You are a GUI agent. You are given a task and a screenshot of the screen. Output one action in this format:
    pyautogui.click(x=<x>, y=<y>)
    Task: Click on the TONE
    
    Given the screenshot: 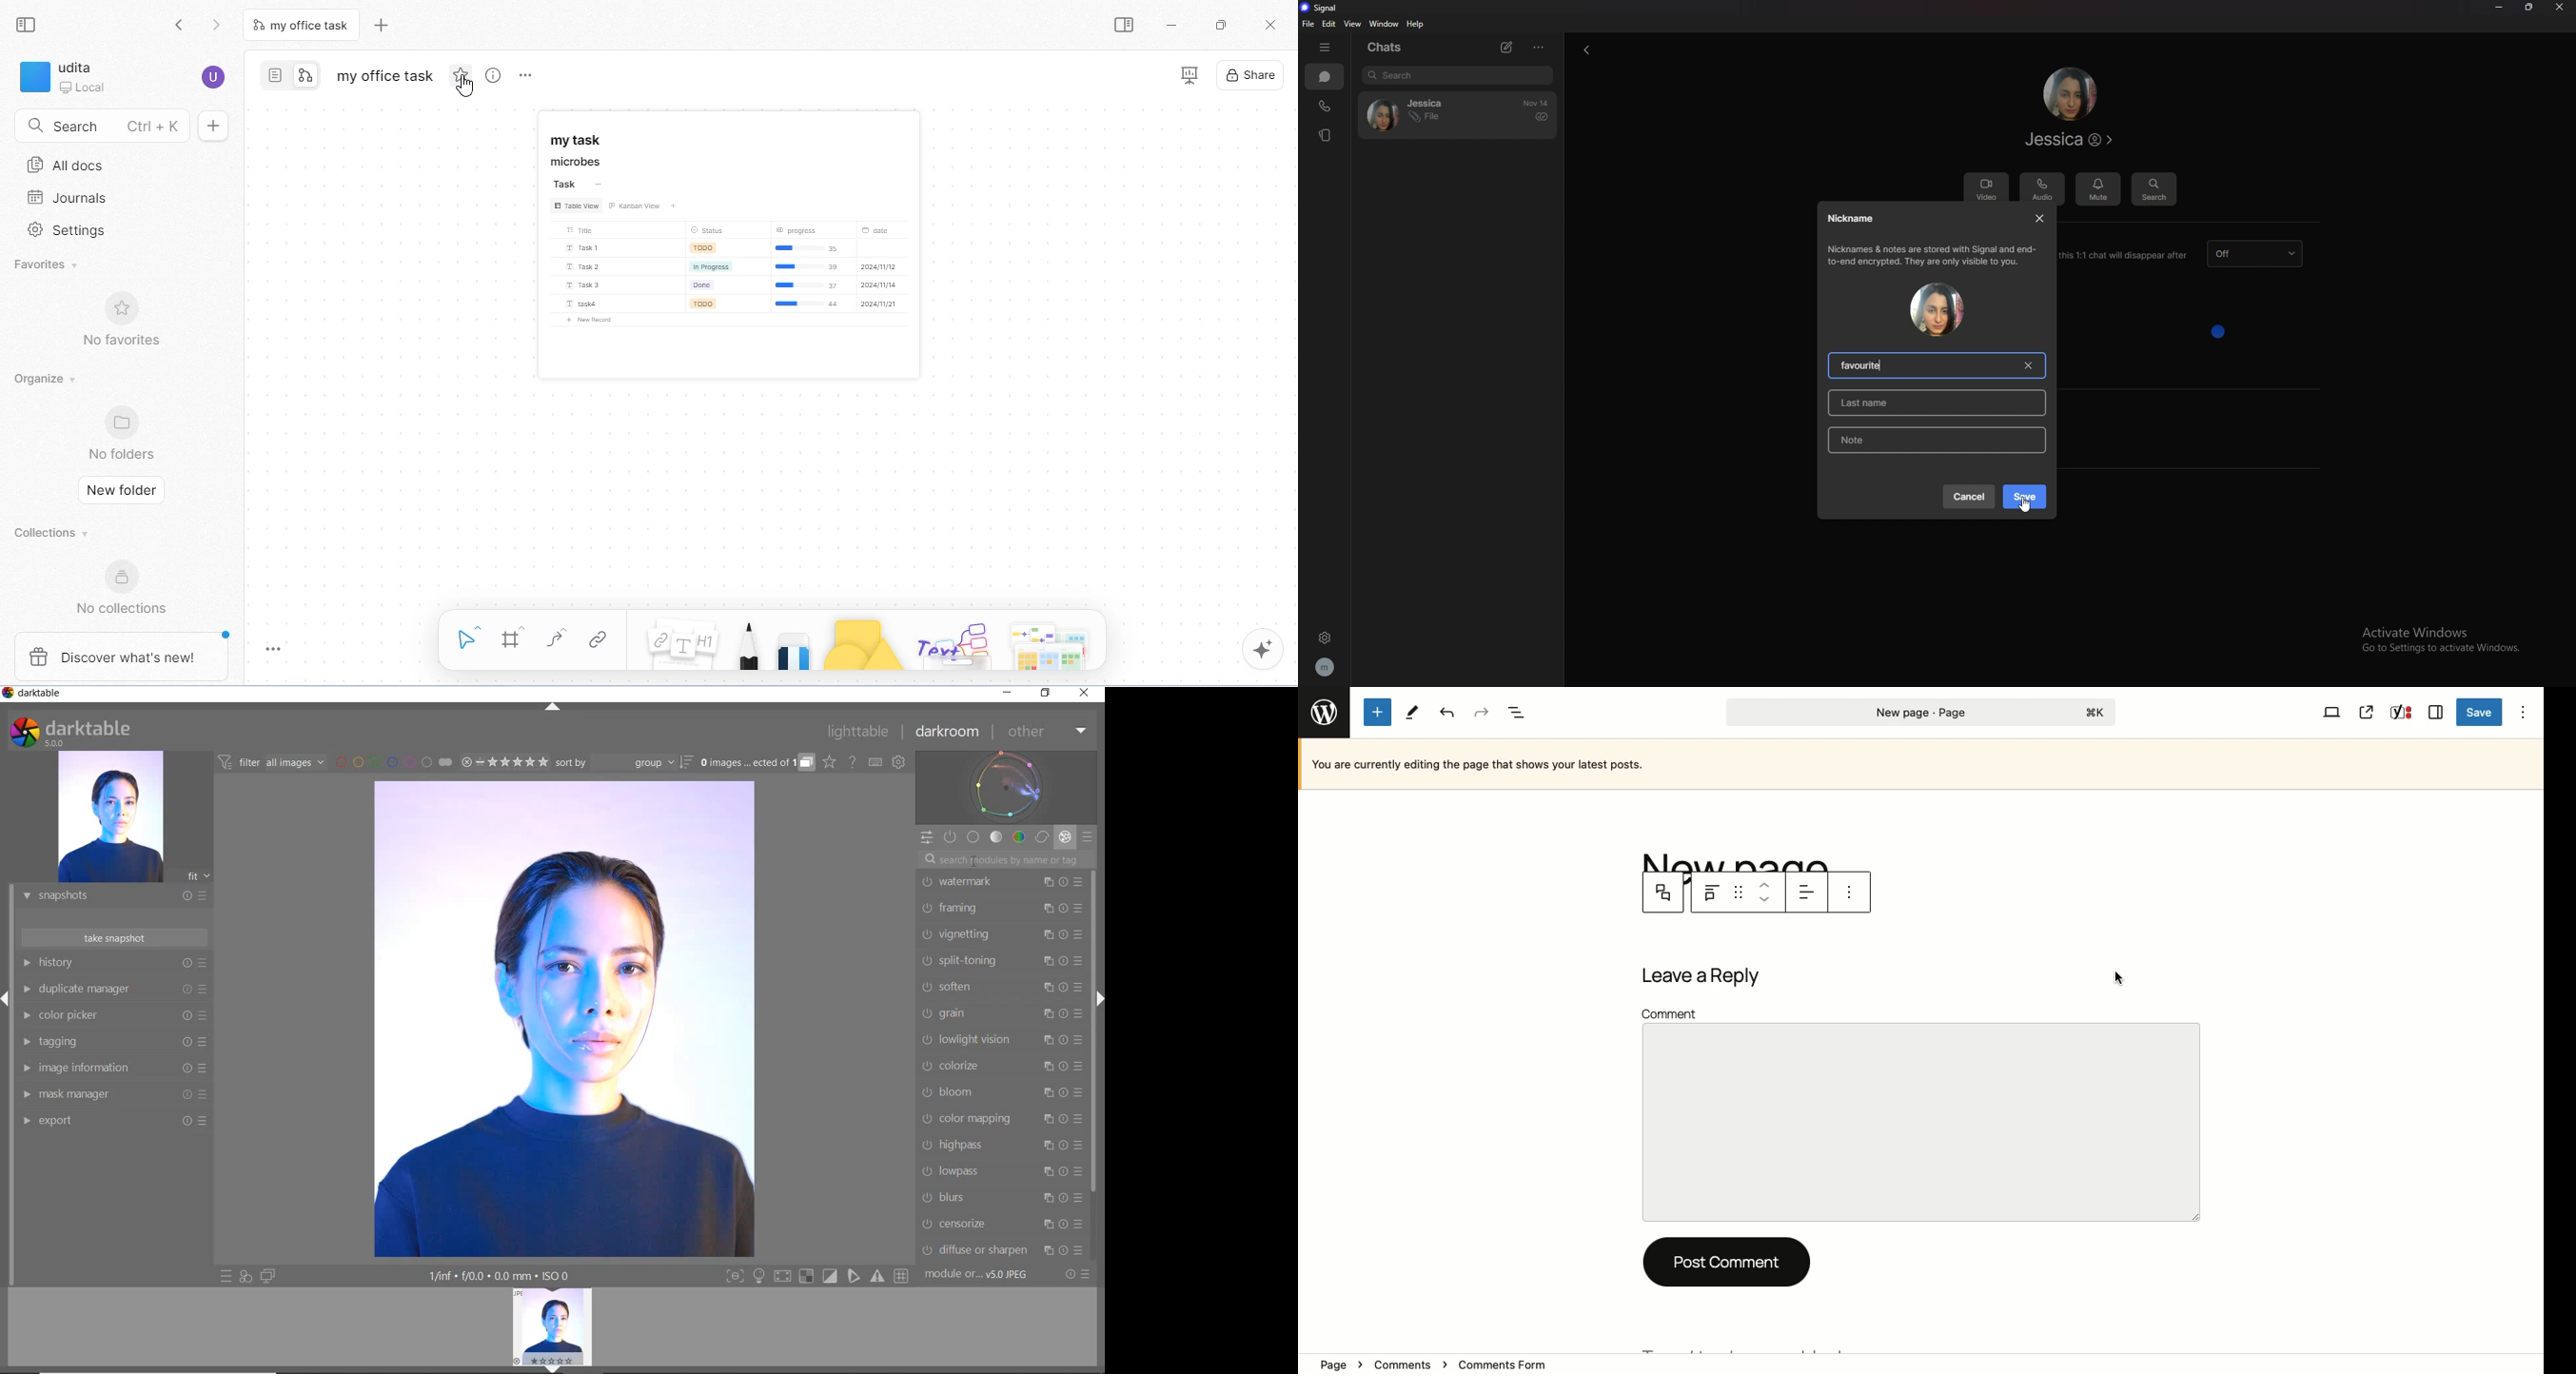 What is the action you would take?
    pyautogui.click(x=998, y=837)
    